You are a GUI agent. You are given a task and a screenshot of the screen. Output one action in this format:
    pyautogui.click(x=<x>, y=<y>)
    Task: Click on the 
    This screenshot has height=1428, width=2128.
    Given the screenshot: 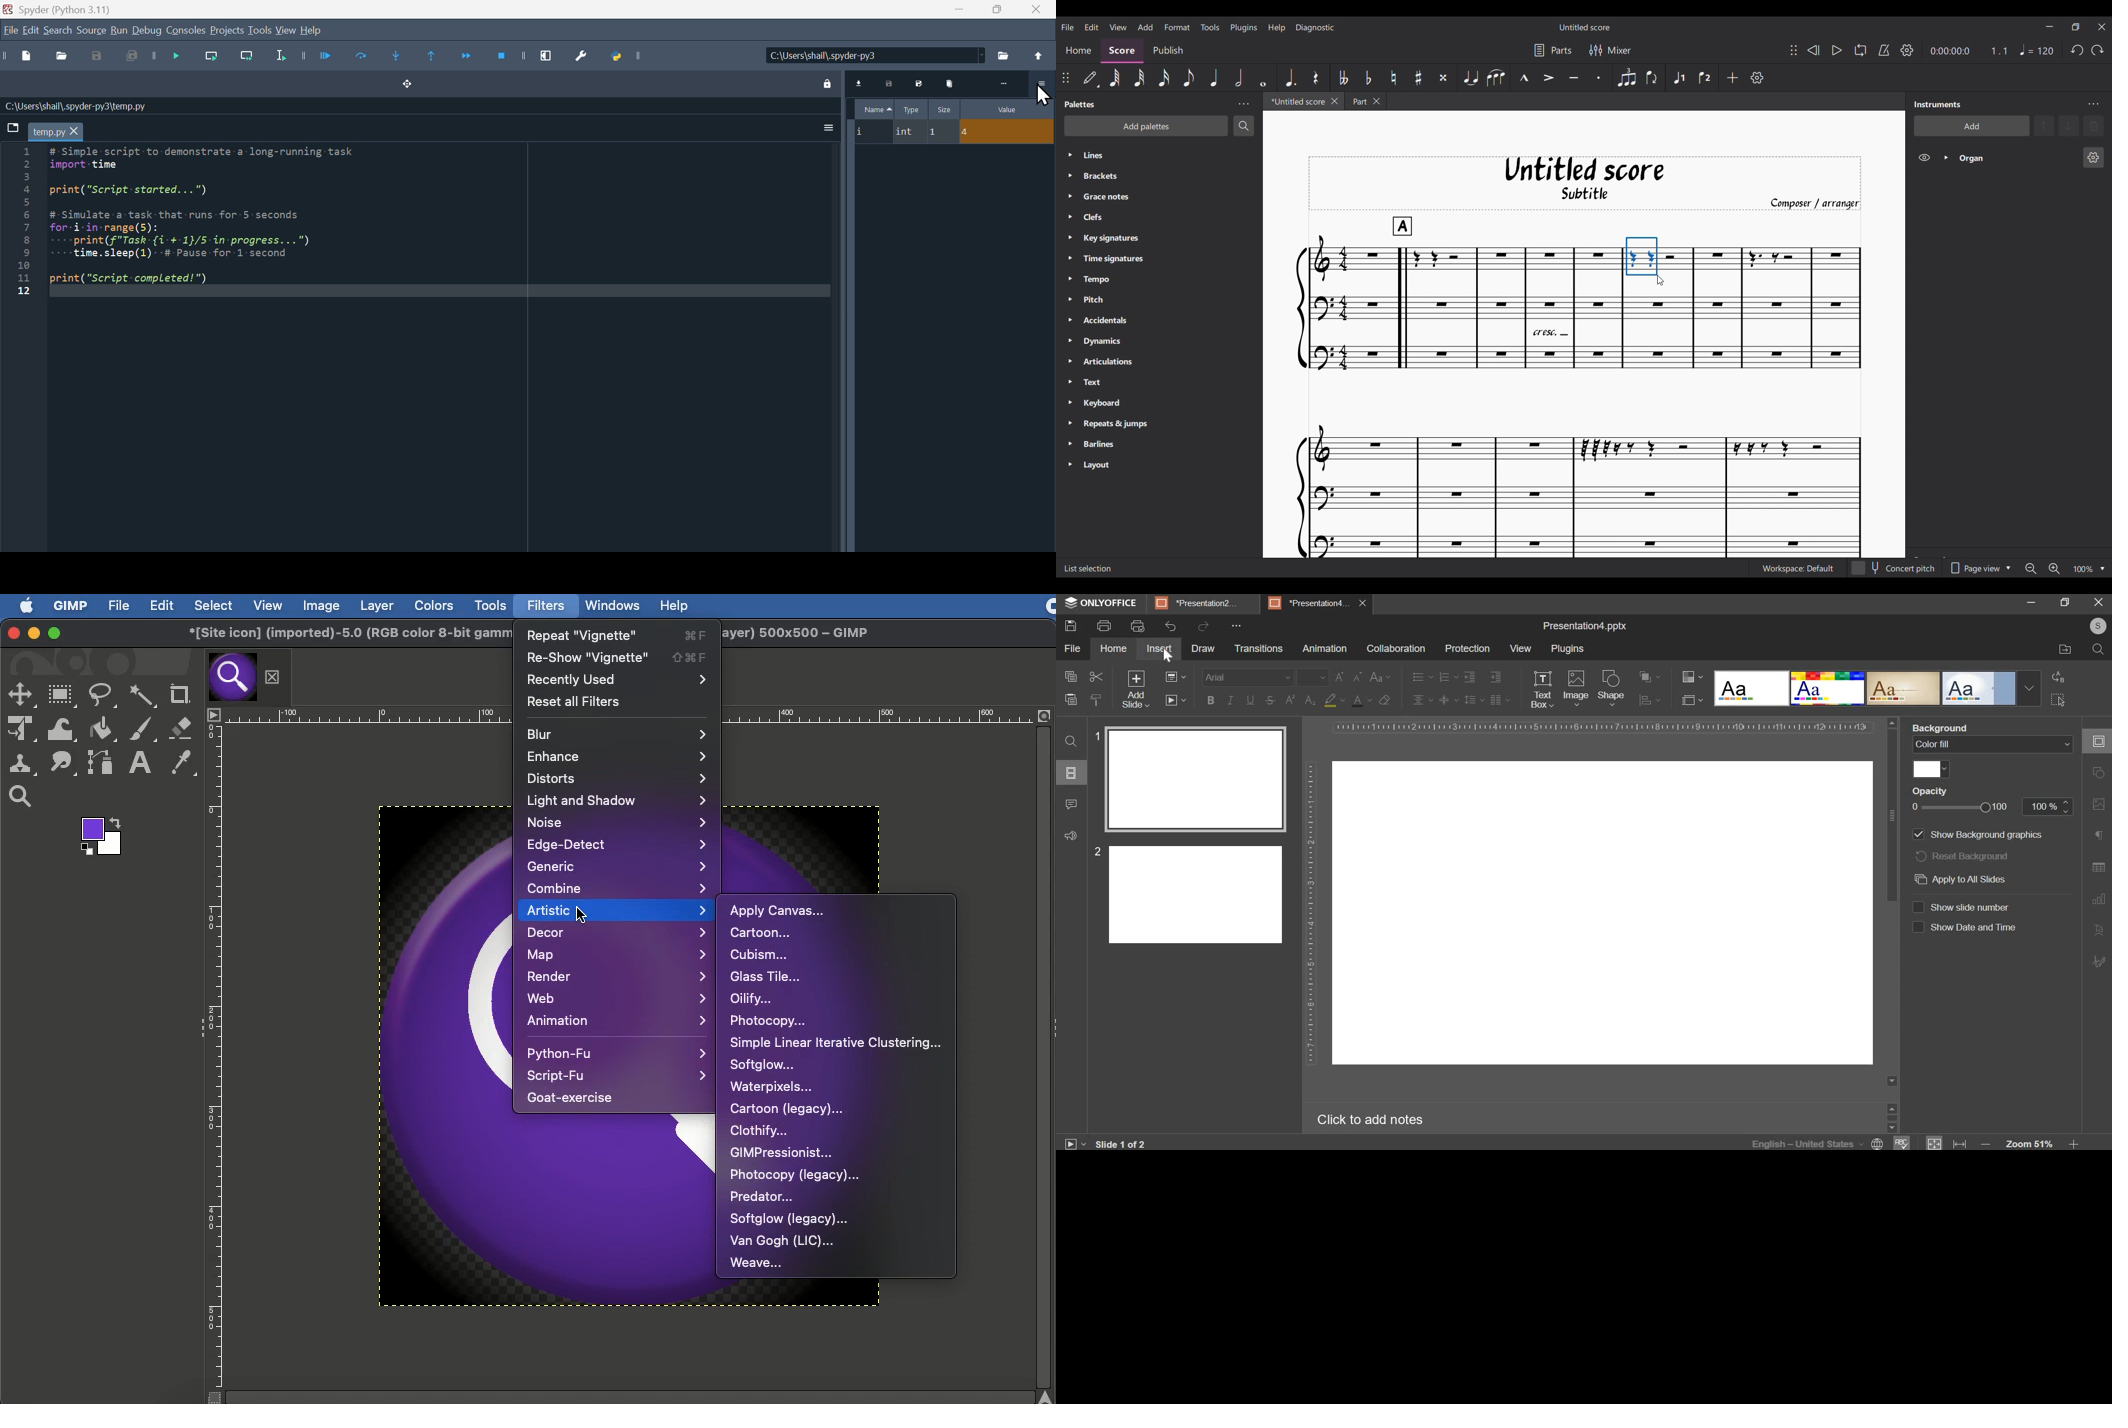 What is the action you would take?
    pyautogui.click(x=215, y=1056)
    